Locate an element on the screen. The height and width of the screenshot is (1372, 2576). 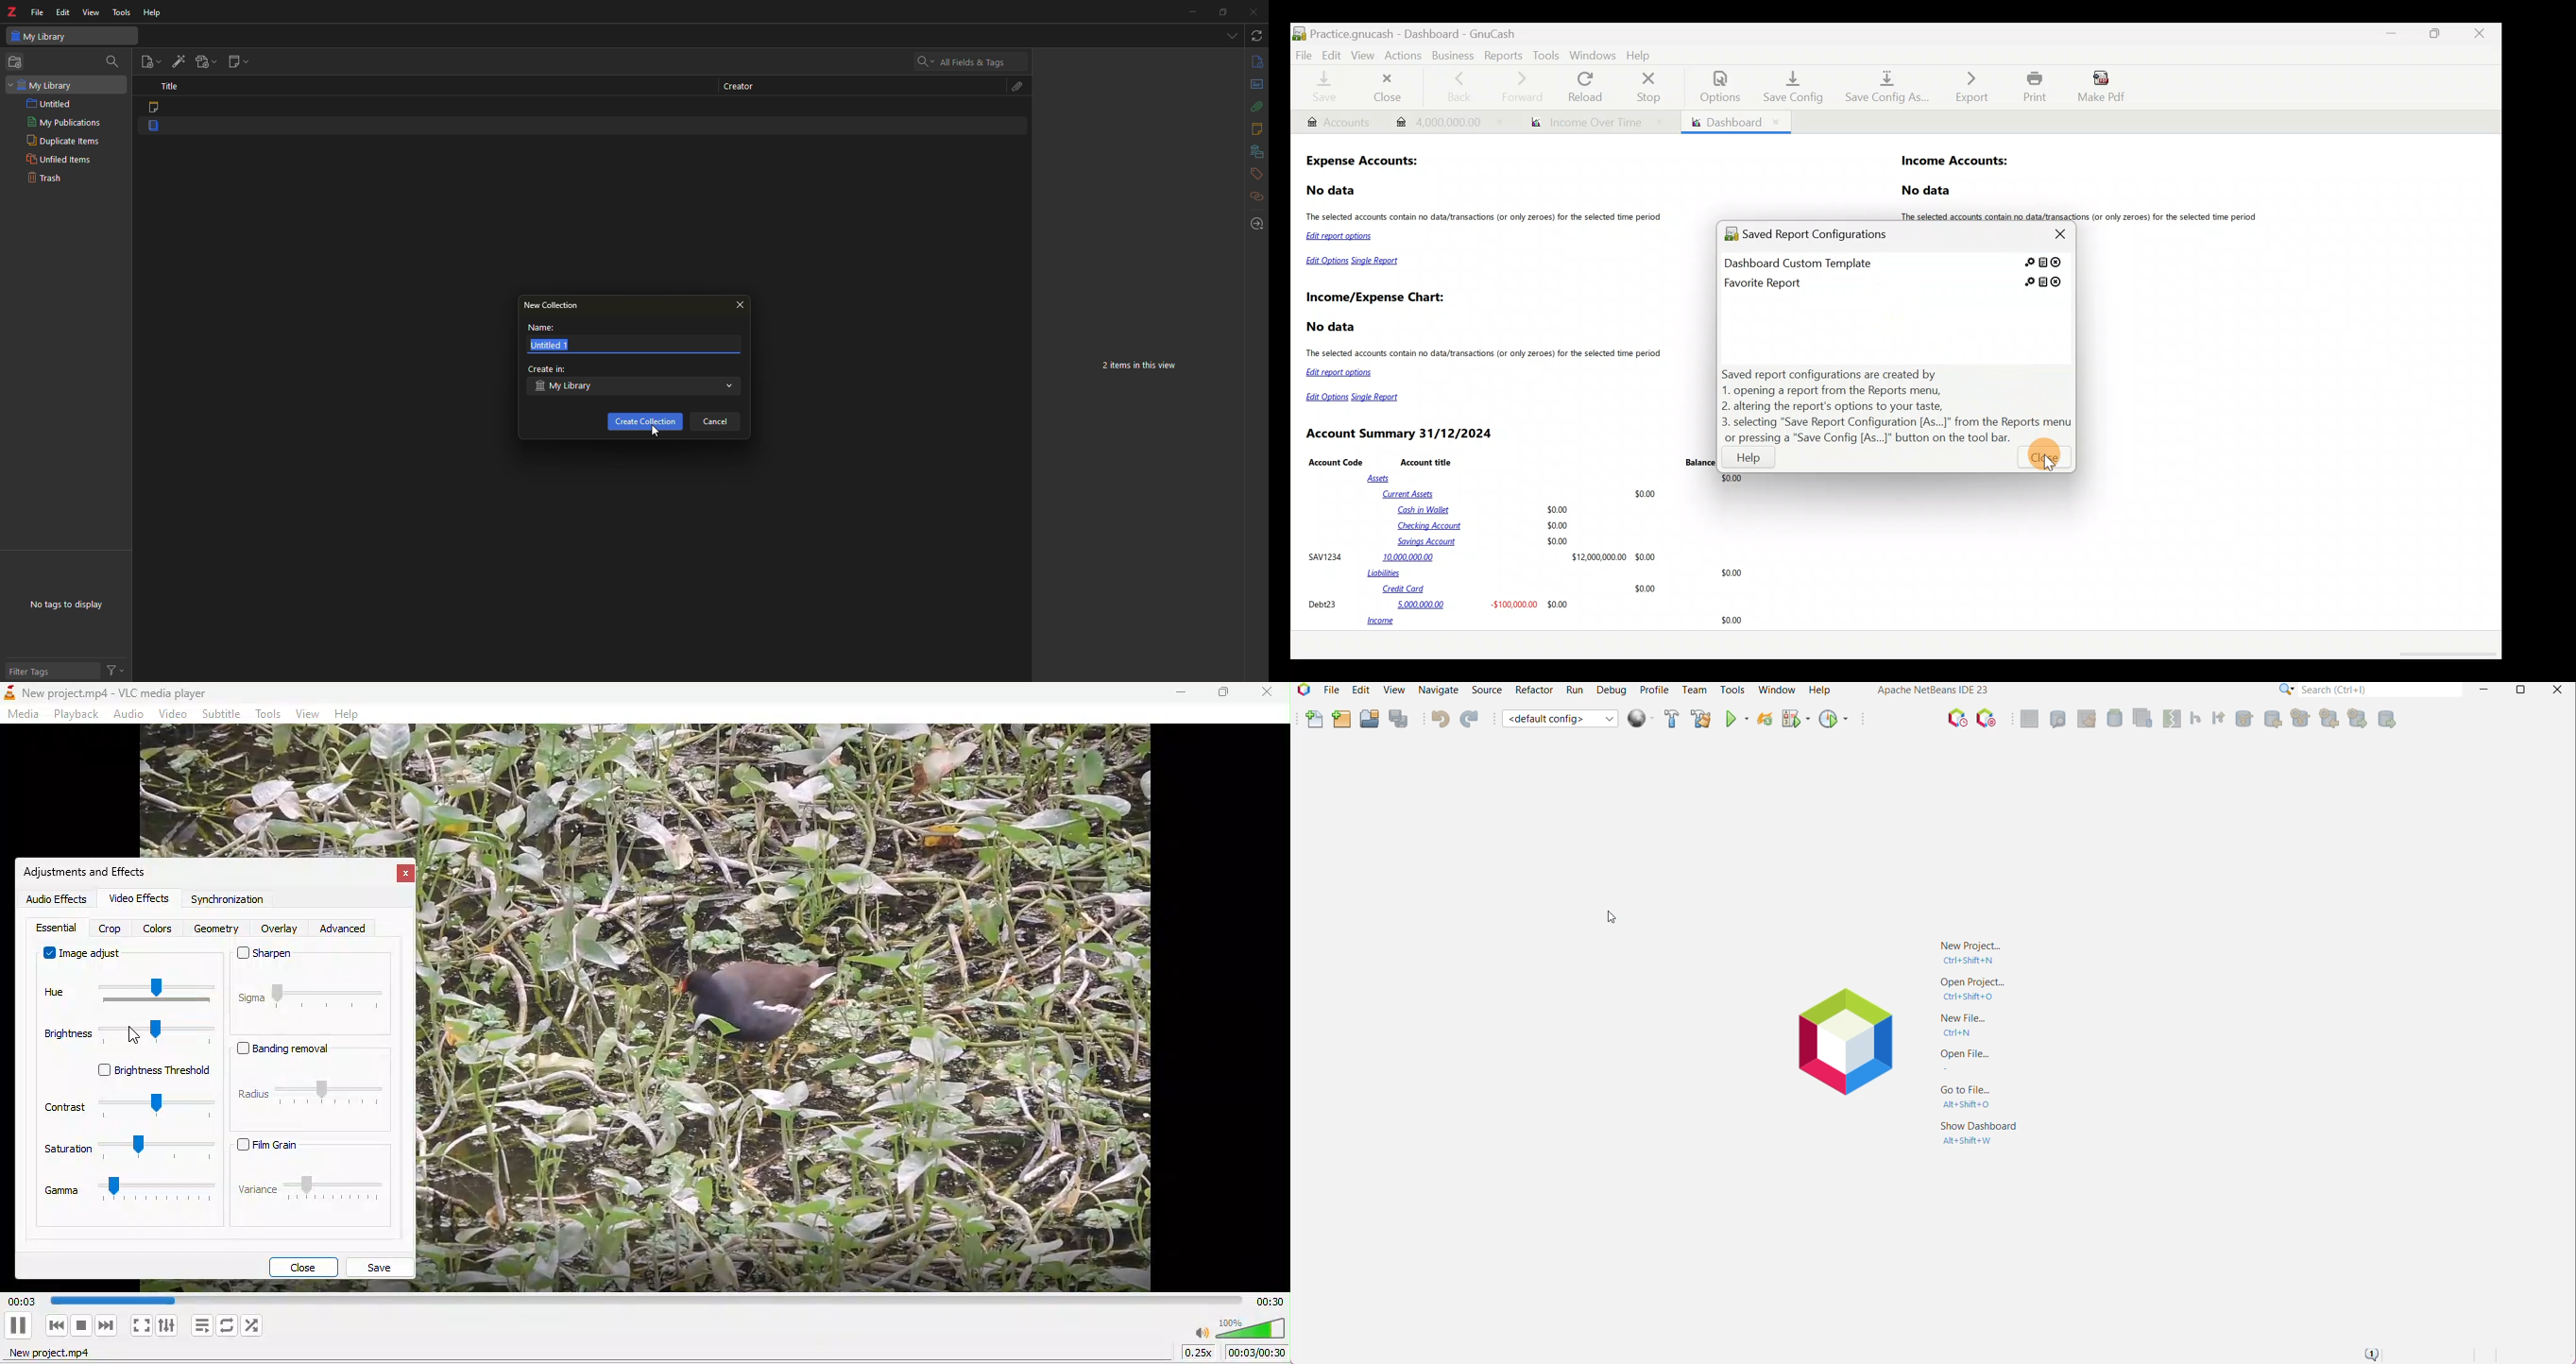
drop down is located at coordinates (730, 388).